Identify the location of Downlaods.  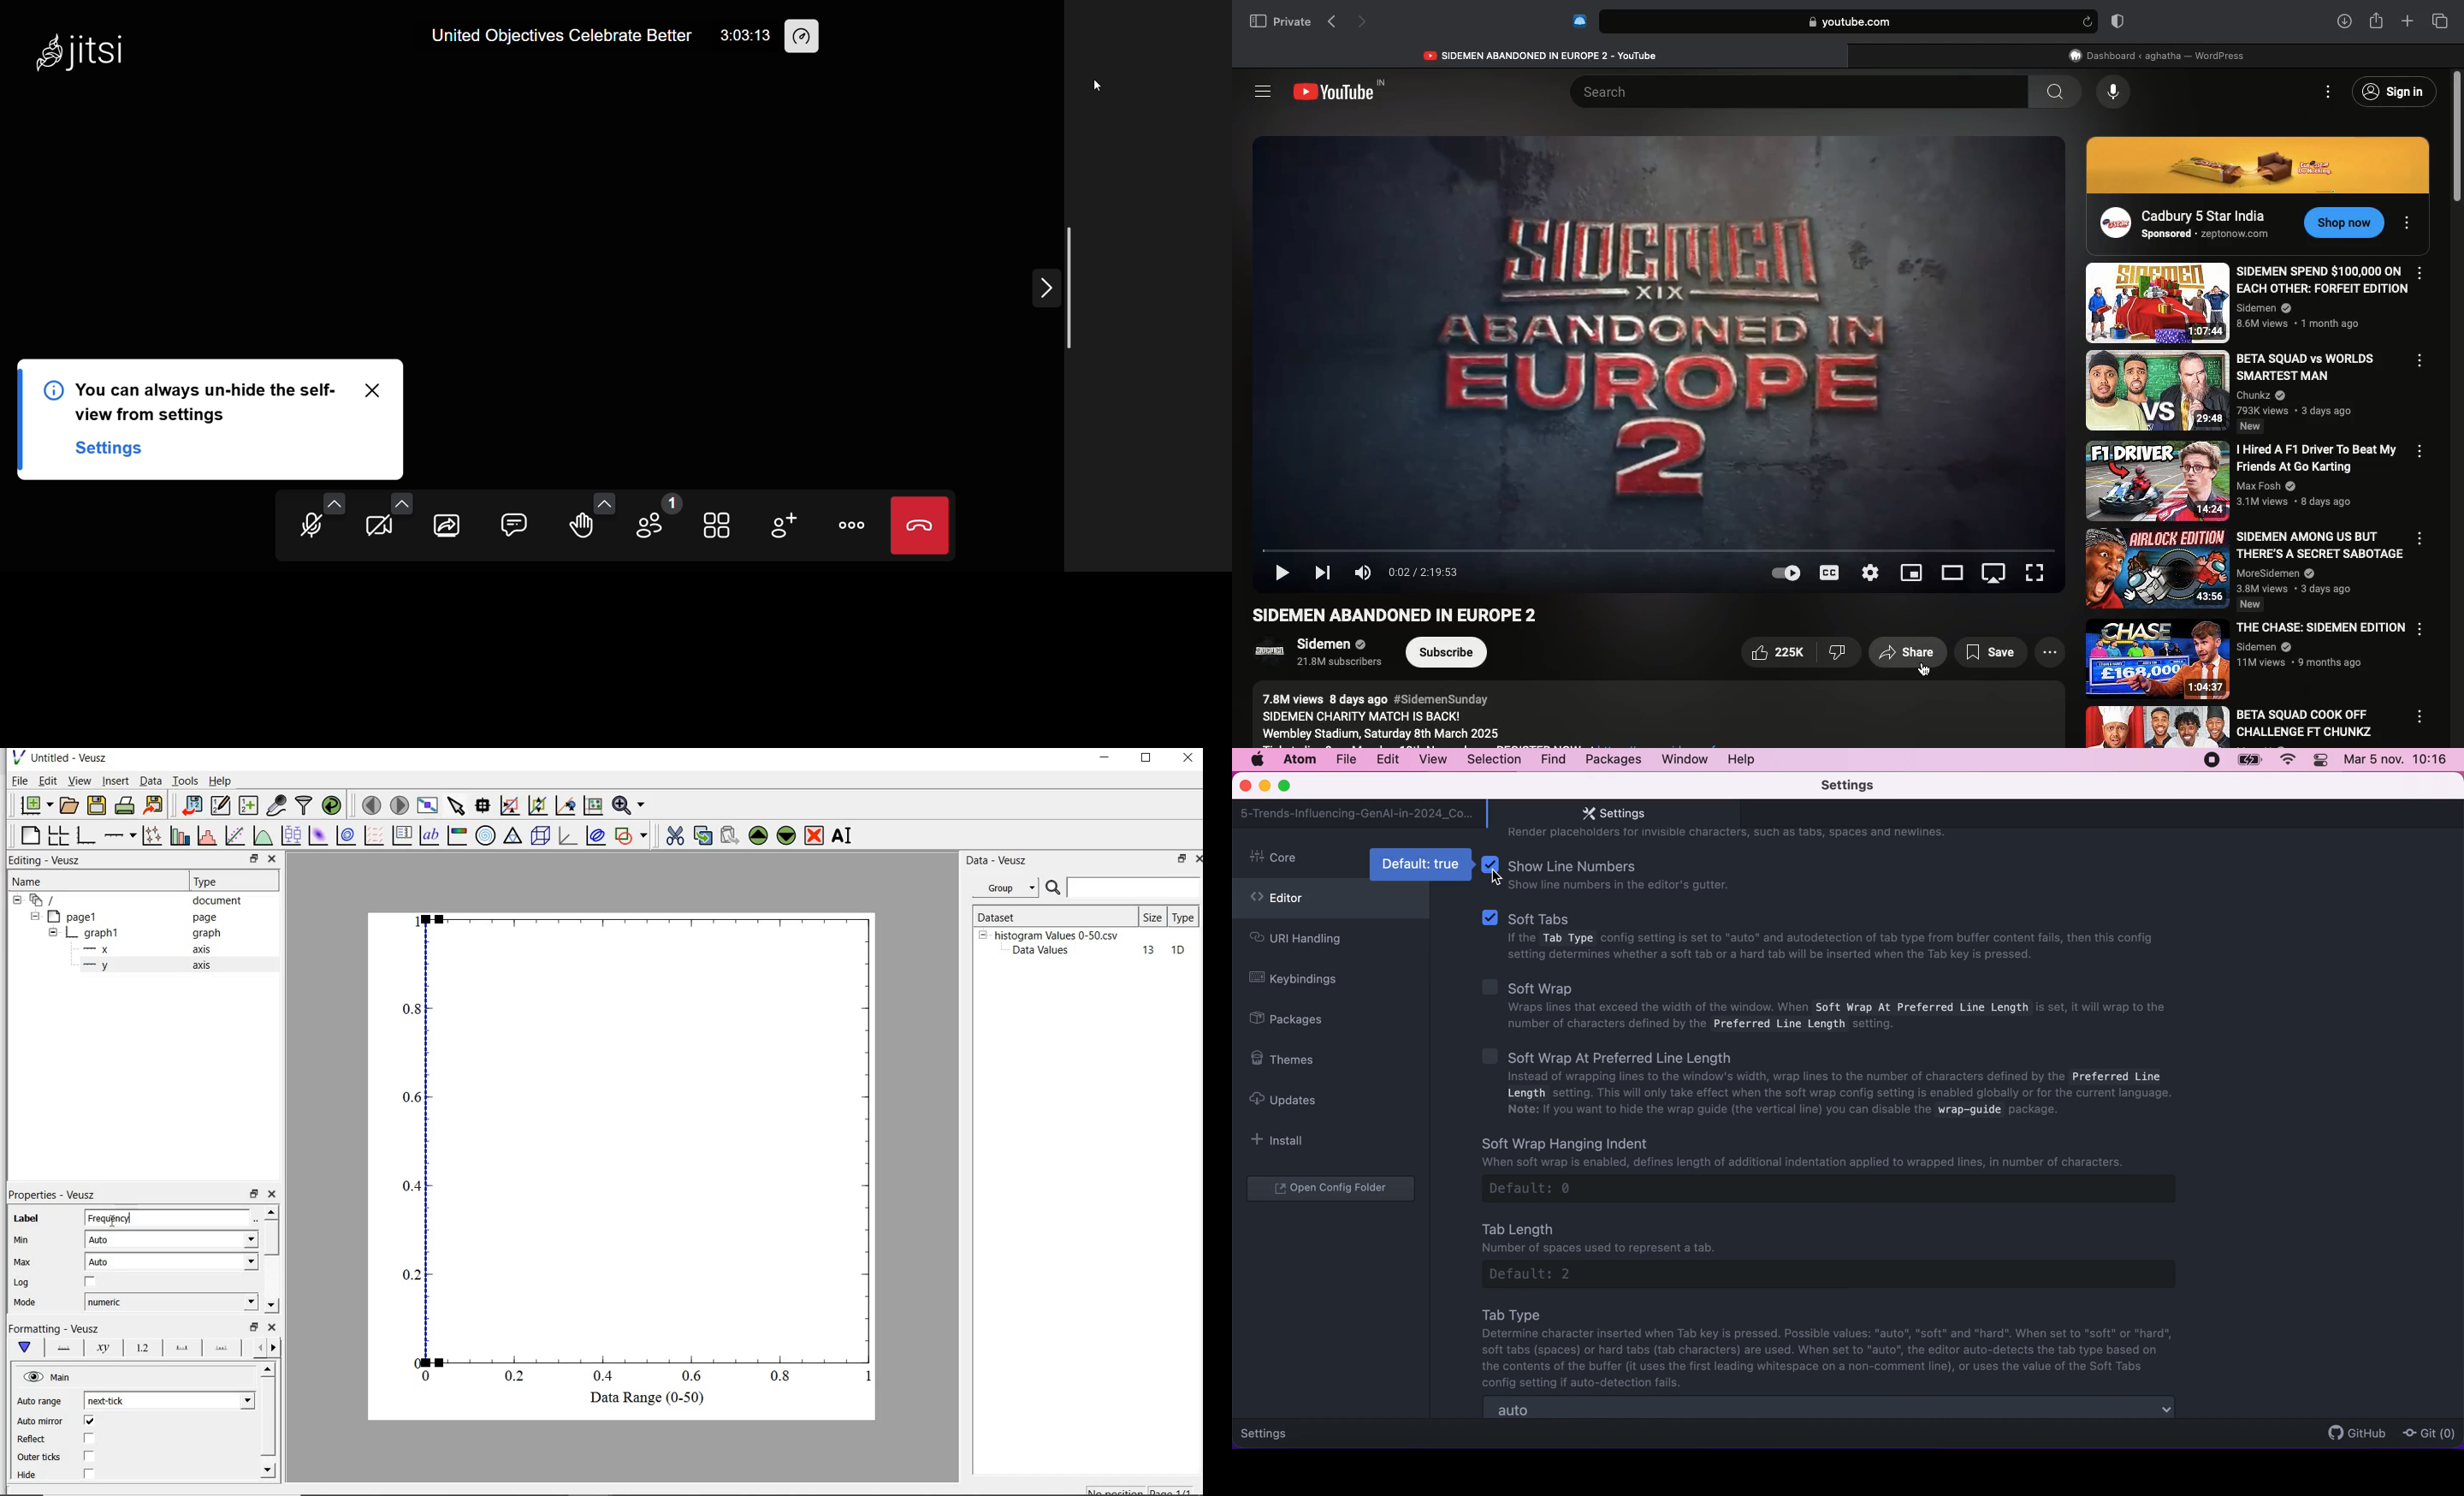
(2342, 22).